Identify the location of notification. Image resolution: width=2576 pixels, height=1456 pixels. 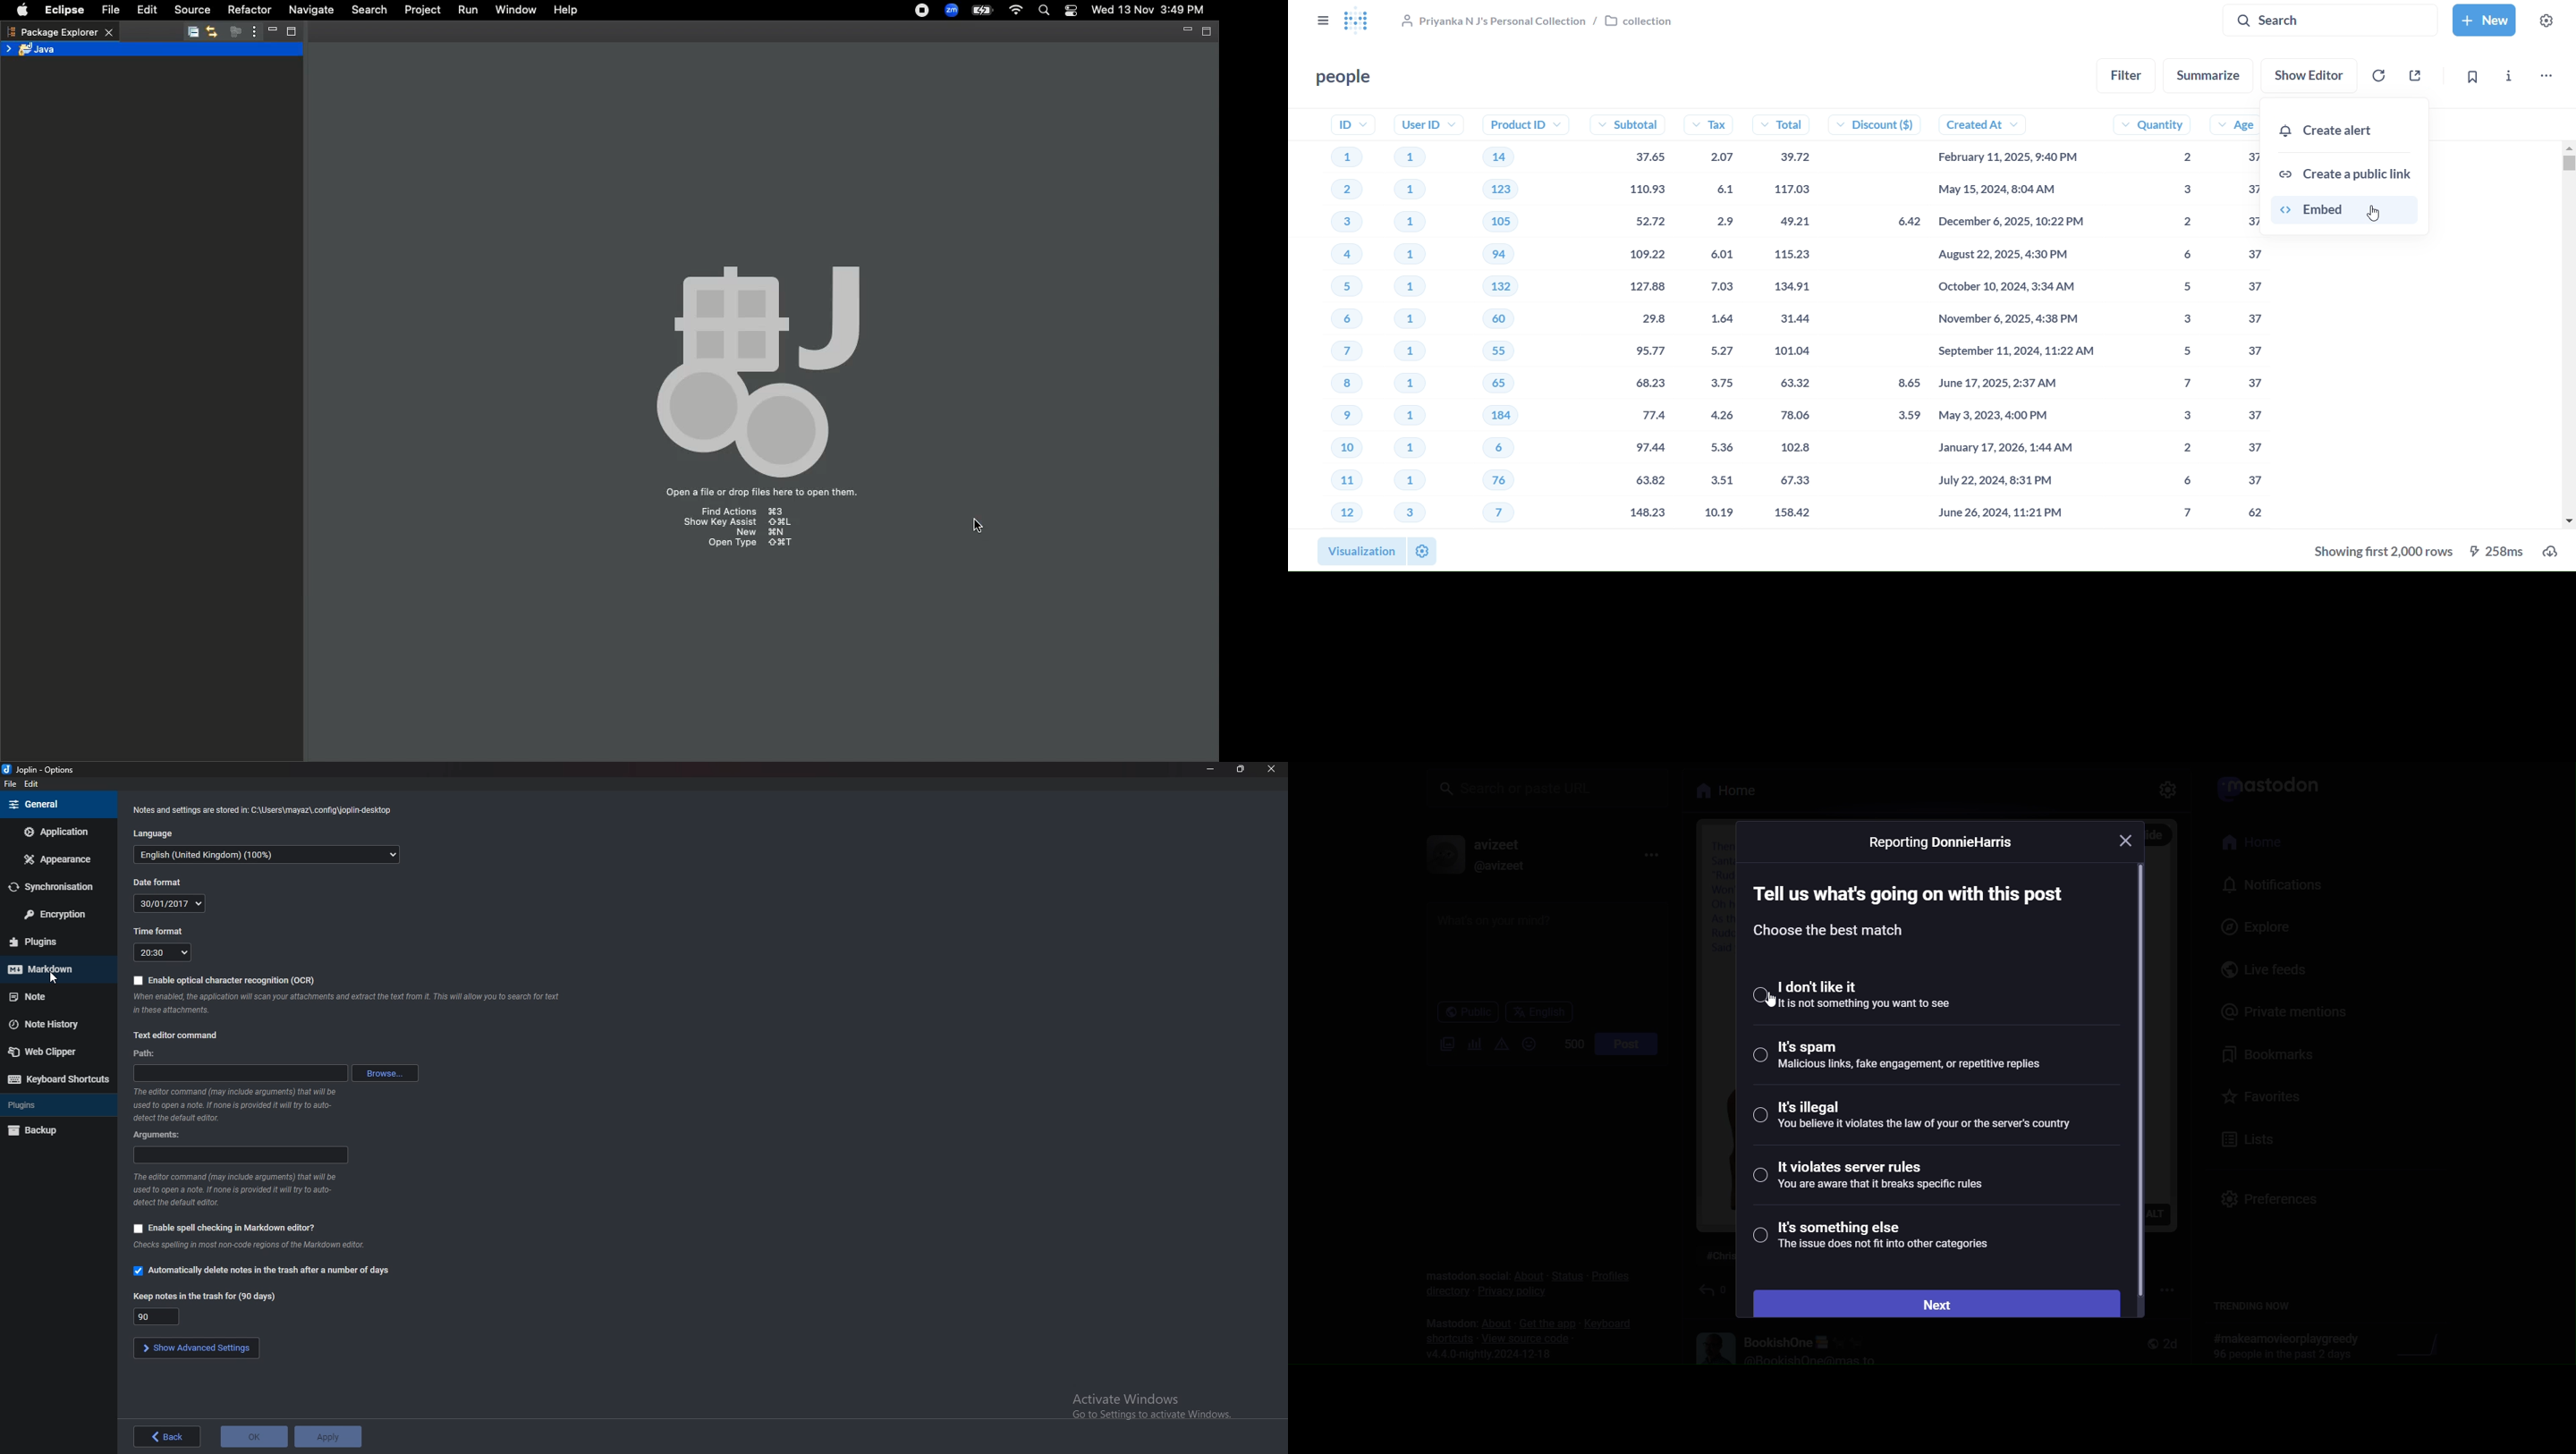
(2267, 885).